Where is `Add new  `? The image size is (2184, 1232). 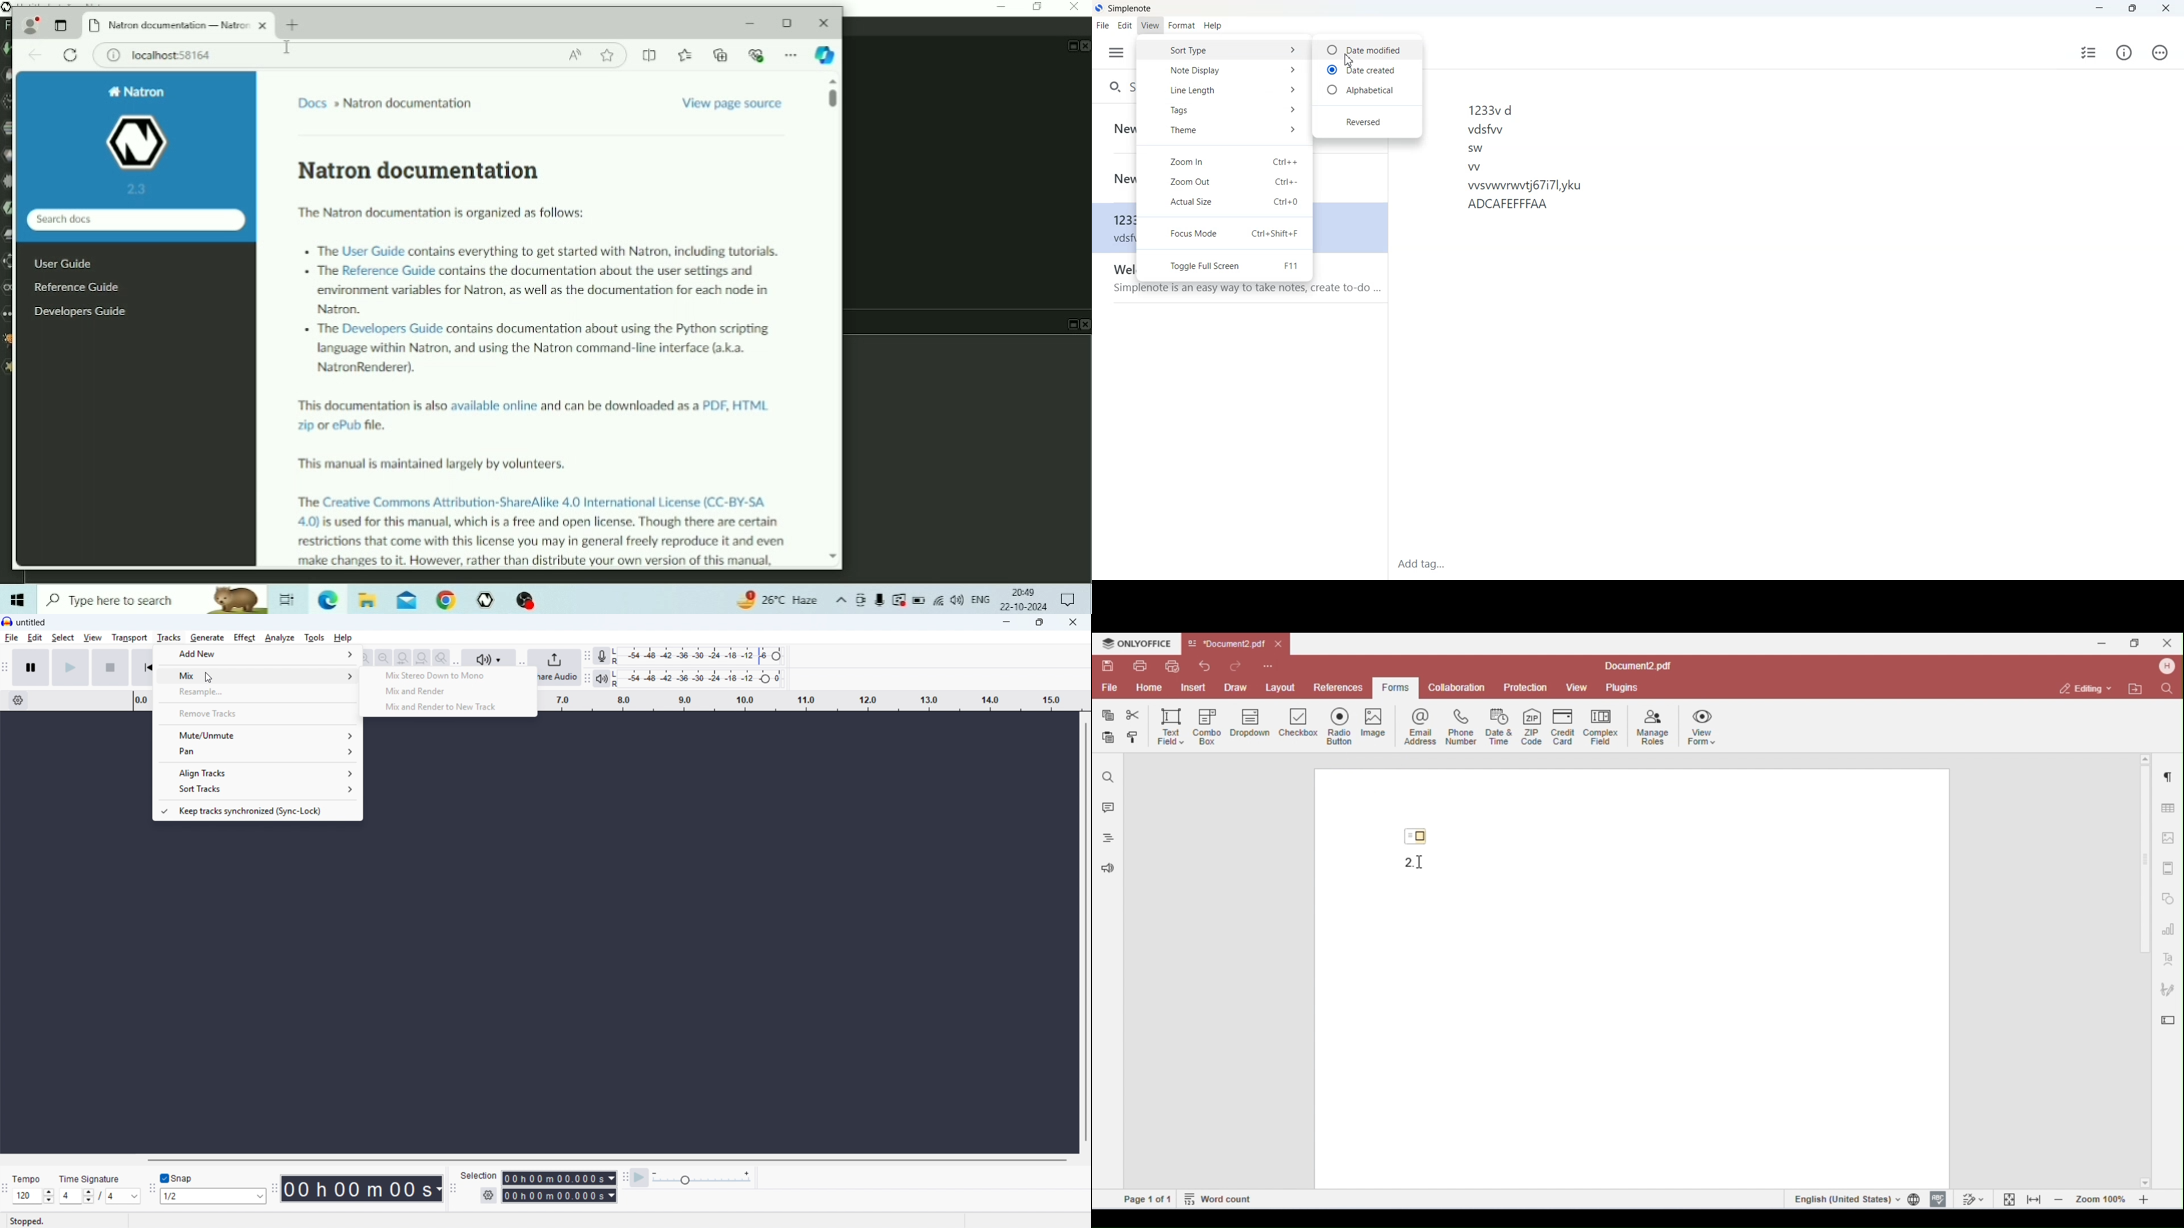 Add new   is located at coordinates (256, 653).